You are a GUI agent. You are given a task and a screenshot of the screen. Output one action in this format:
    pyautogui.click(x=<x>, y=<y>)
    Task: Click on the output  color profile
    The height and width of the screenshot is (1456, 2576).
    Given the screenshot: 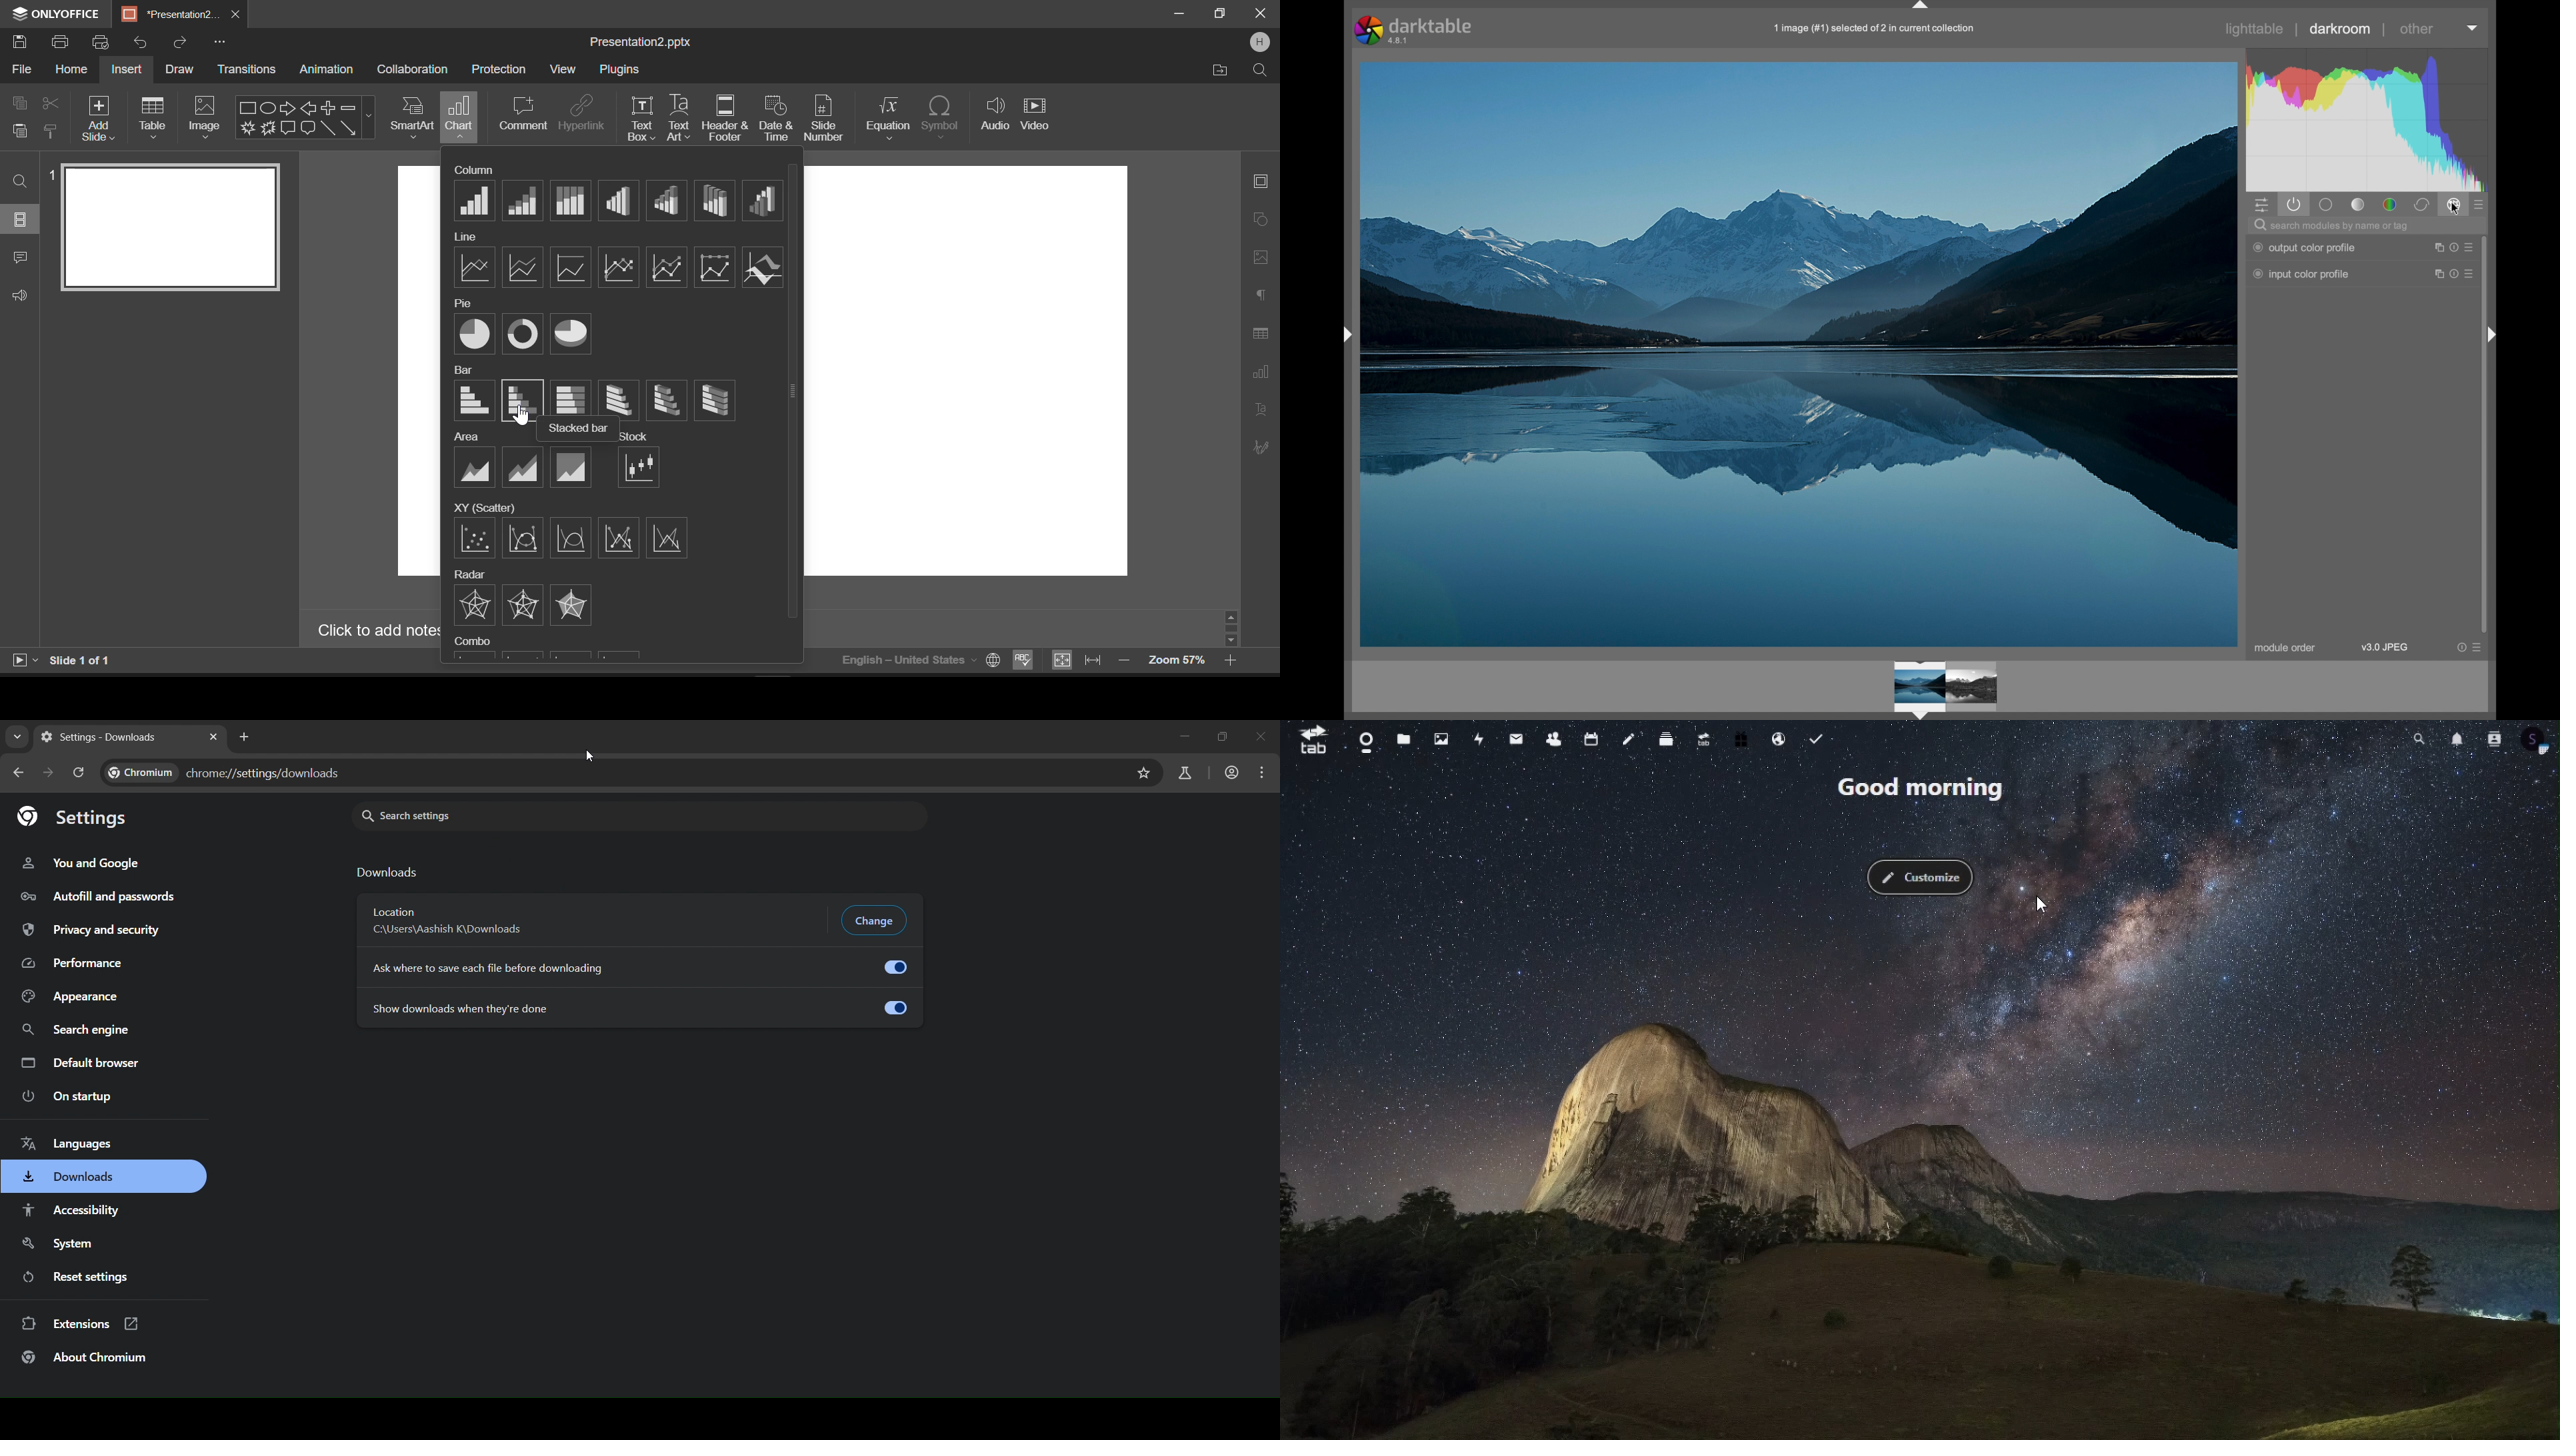 What is the action you would take?
    pyautogui.click(x=2305, y=247)
    